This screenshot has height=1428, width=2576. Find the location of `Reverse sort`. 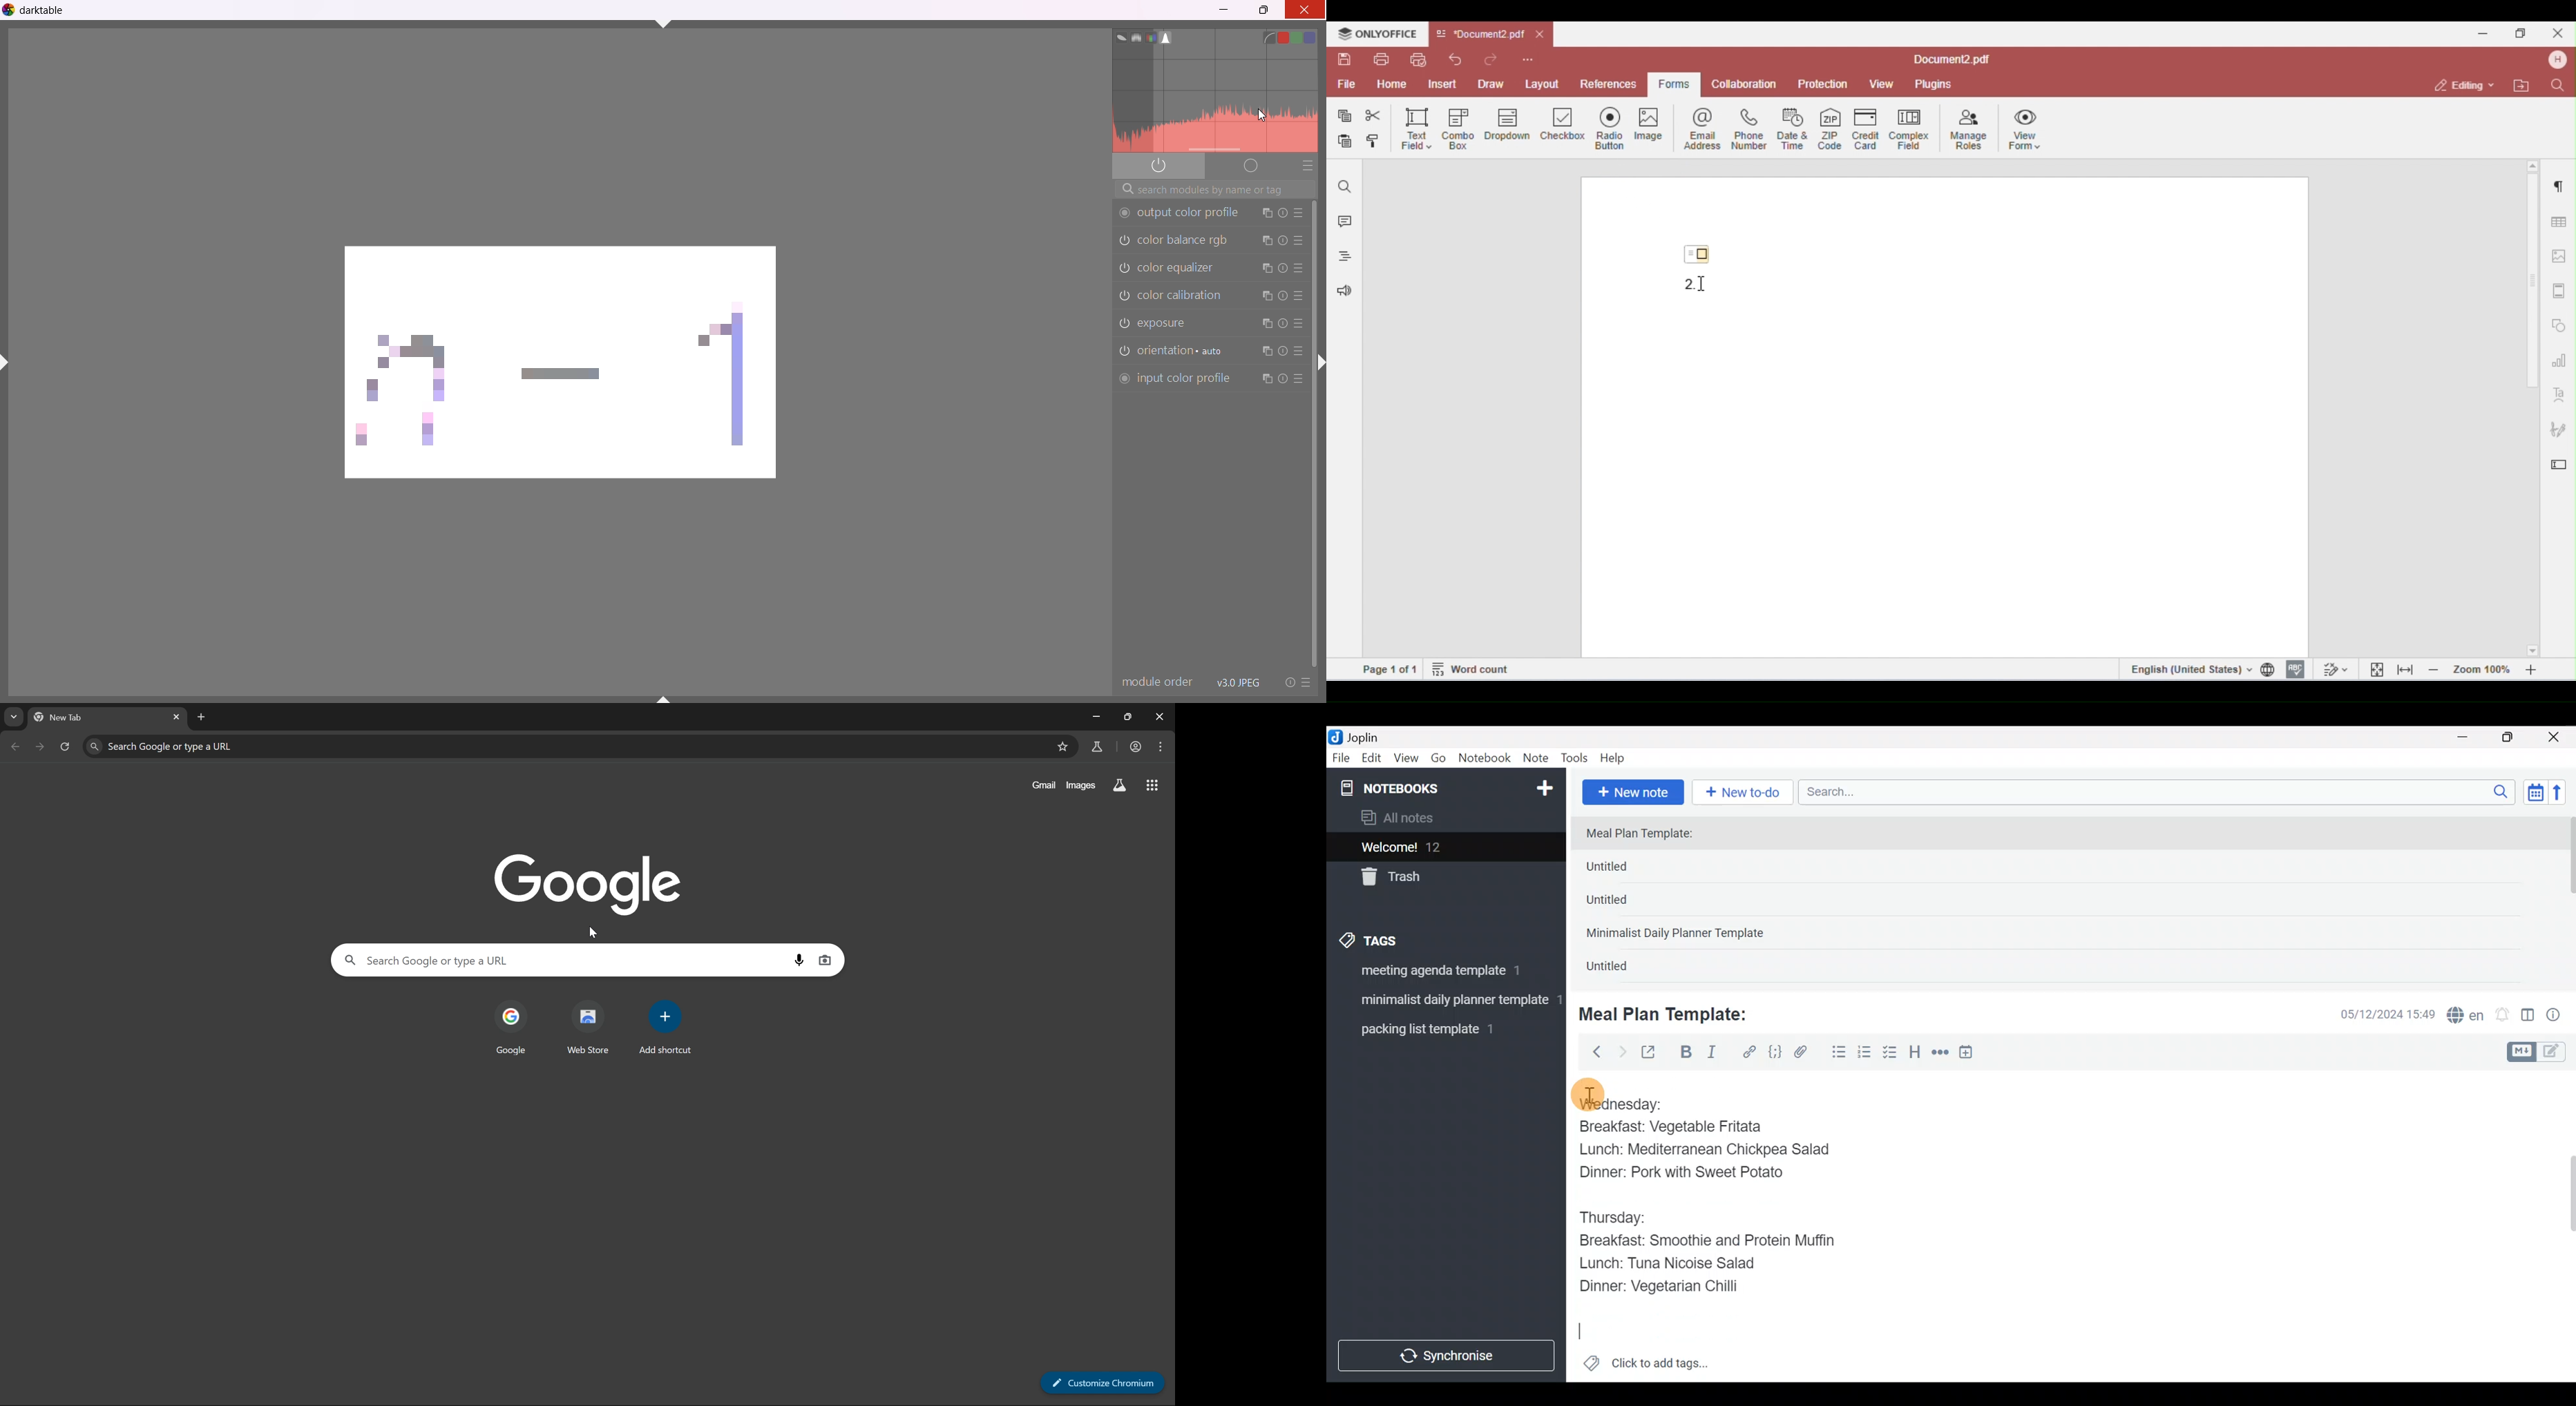

Reverse sort is located at coordinates (2564, 796).